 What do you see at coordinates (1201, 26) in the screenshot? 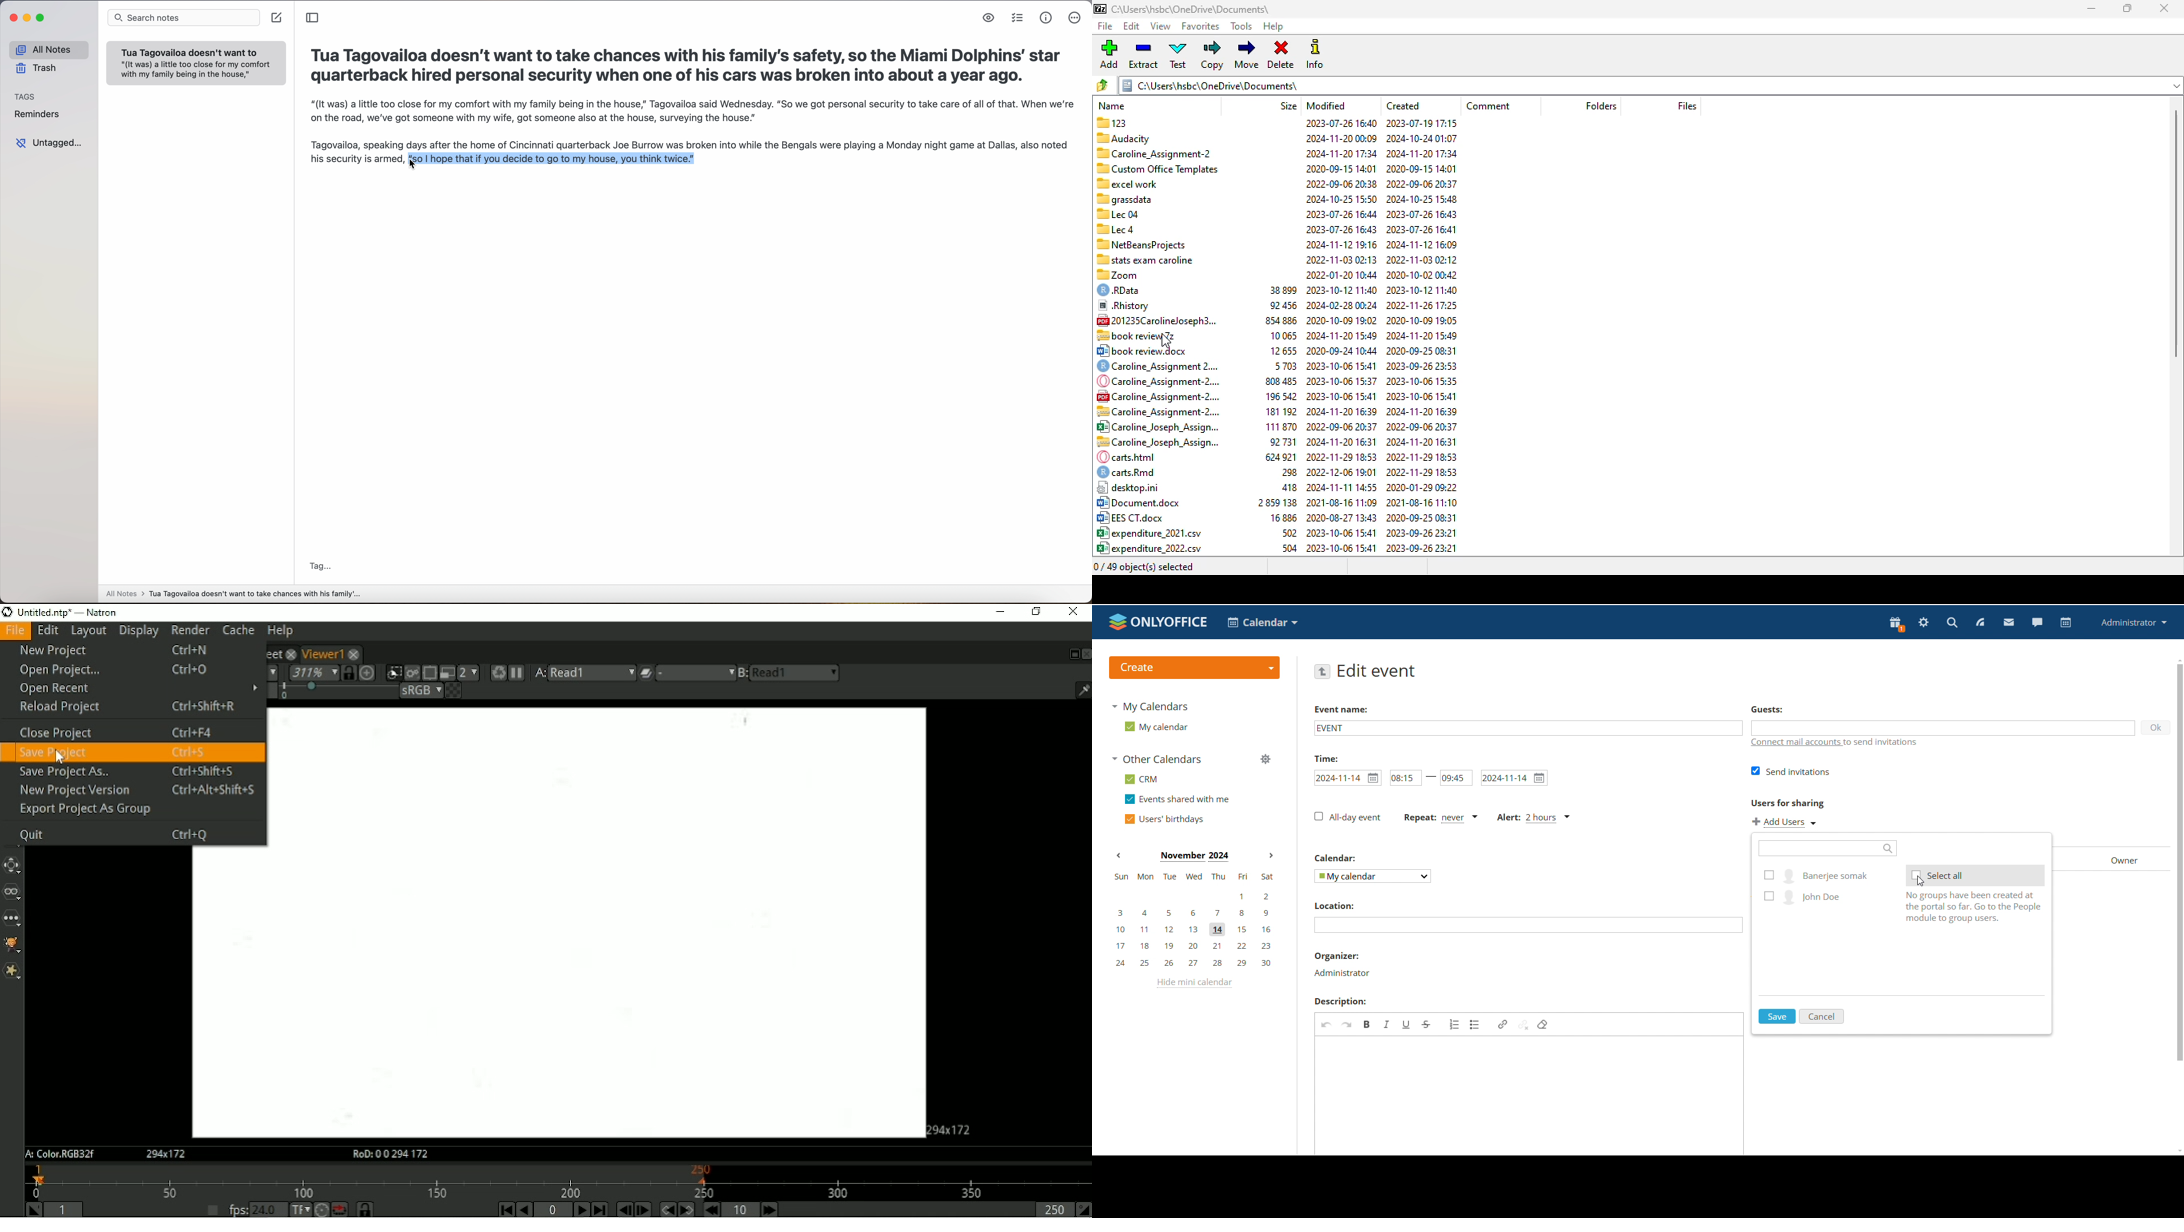
I see `favorites` at bounding box center [1201, 26].